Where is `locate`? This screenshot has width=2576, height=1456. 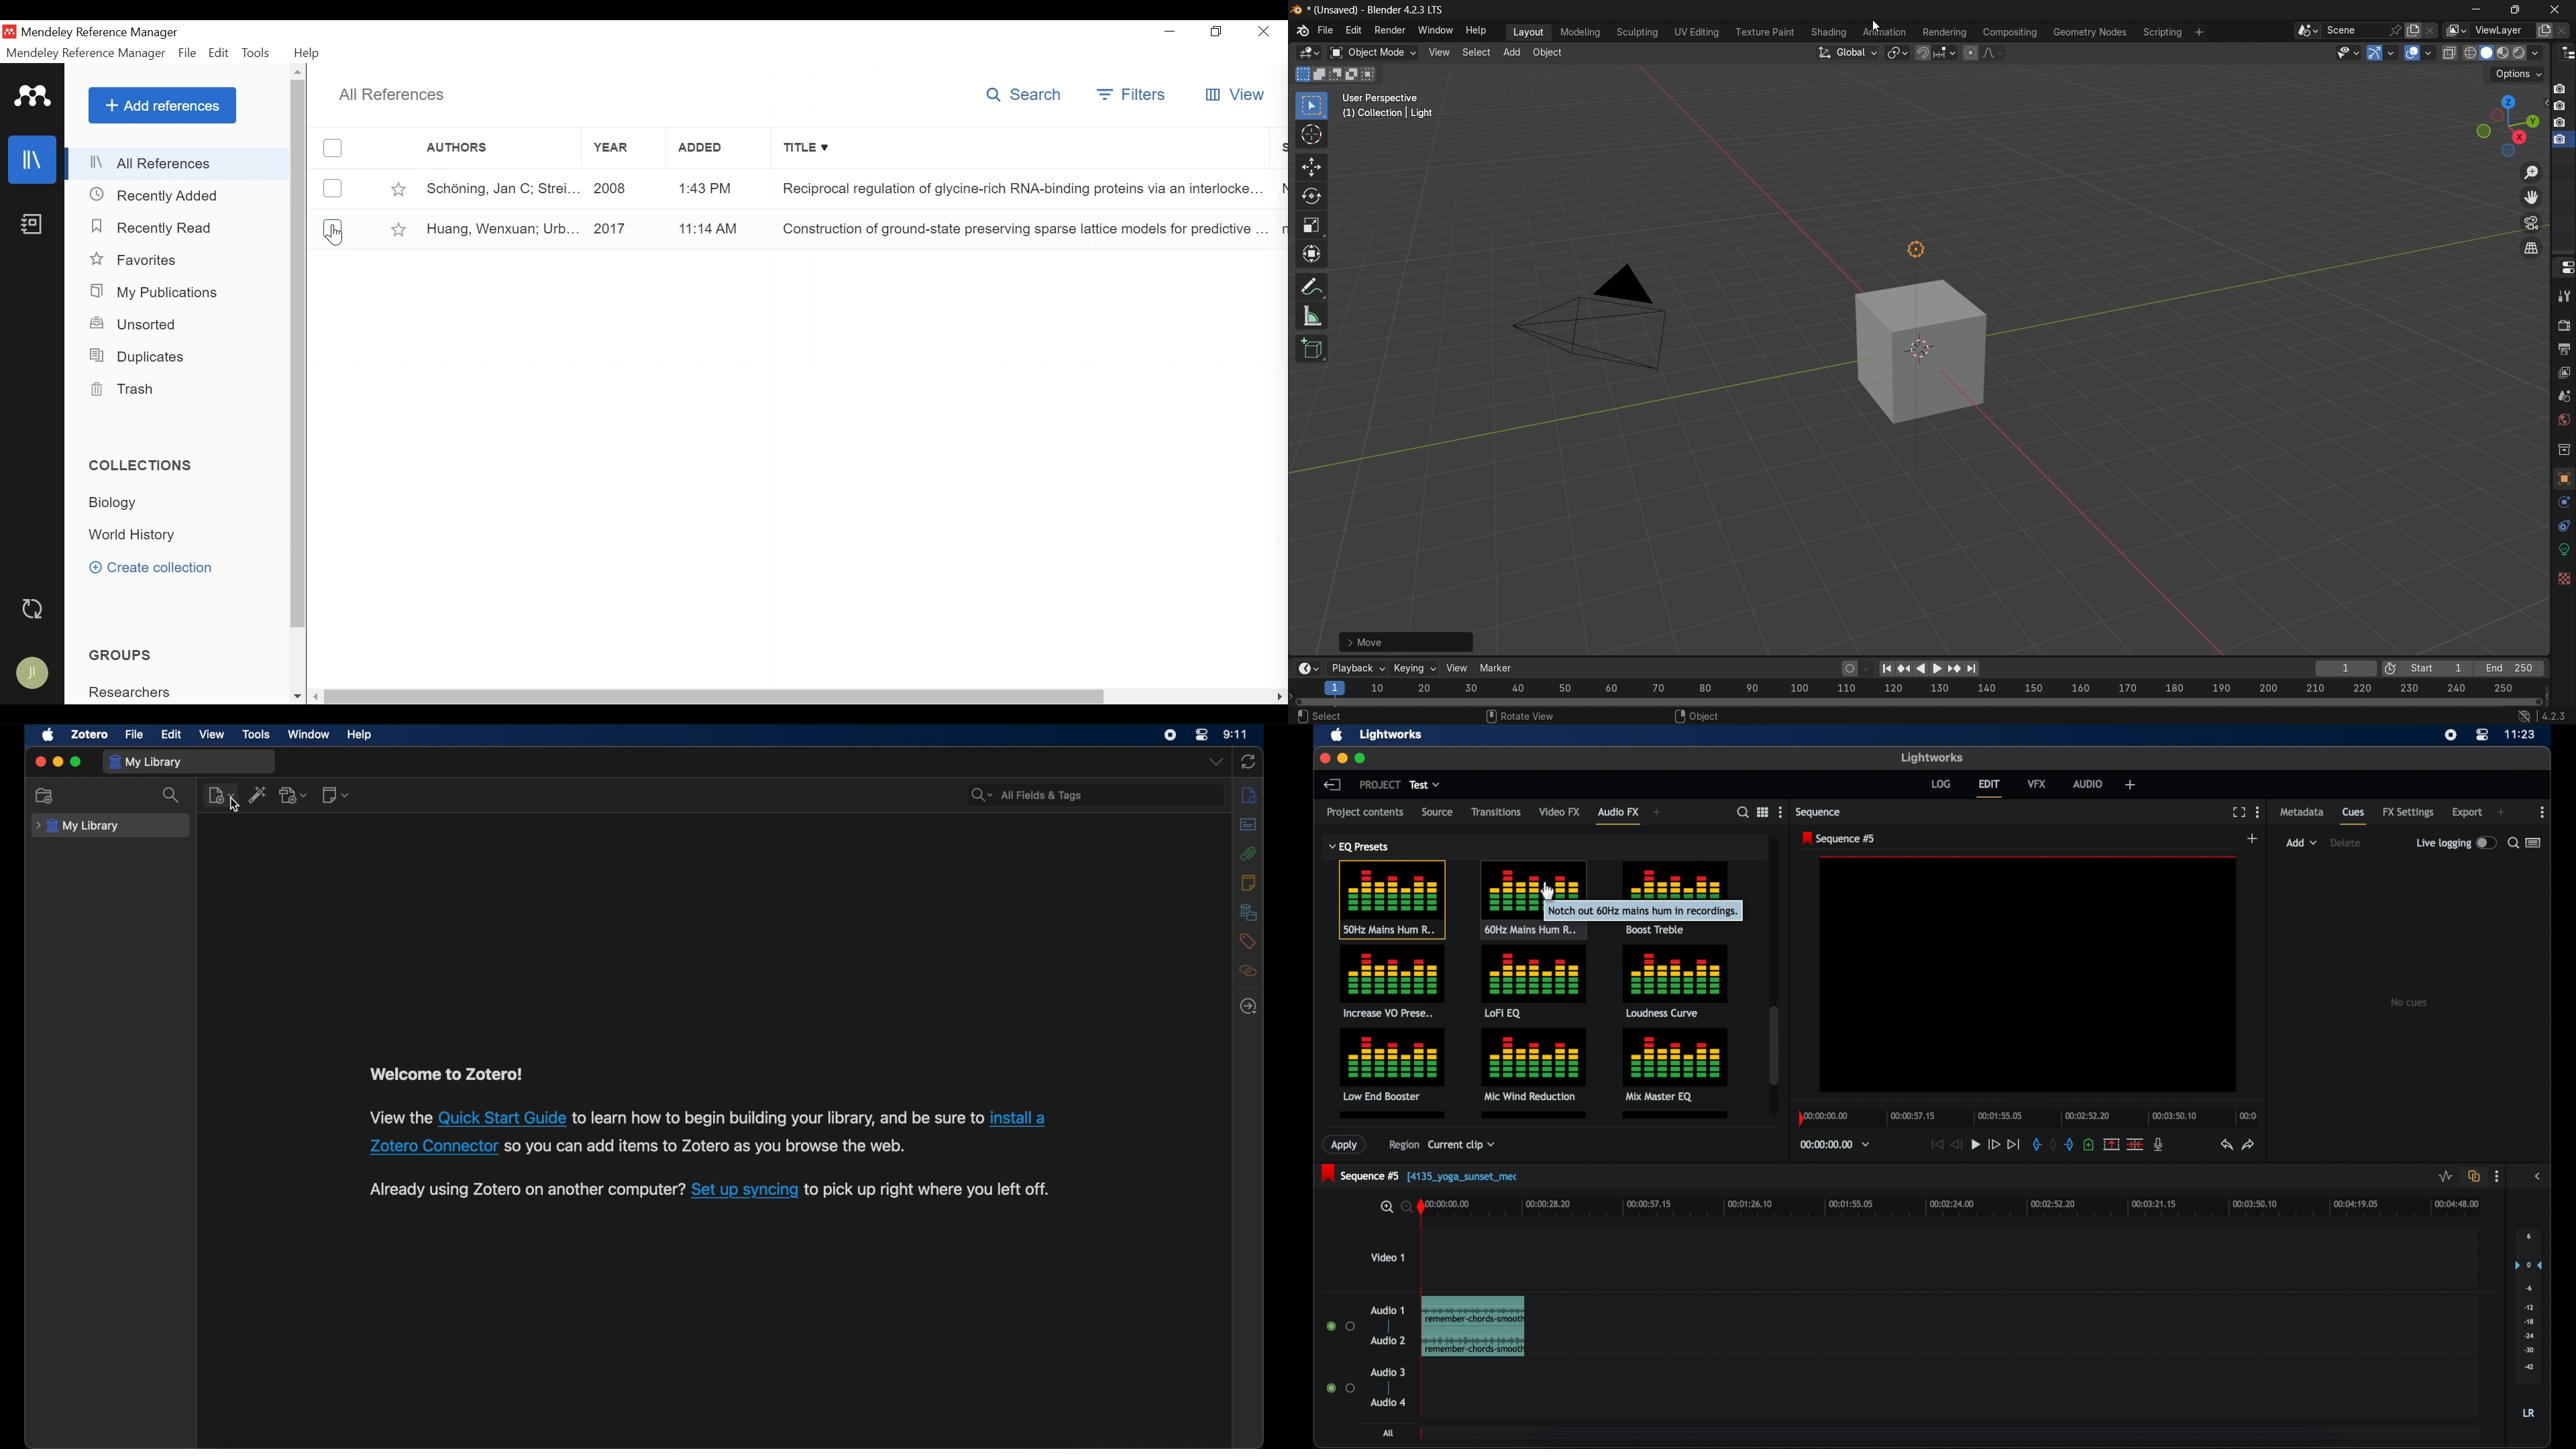
locate is located at coordinates (1248, 1006).